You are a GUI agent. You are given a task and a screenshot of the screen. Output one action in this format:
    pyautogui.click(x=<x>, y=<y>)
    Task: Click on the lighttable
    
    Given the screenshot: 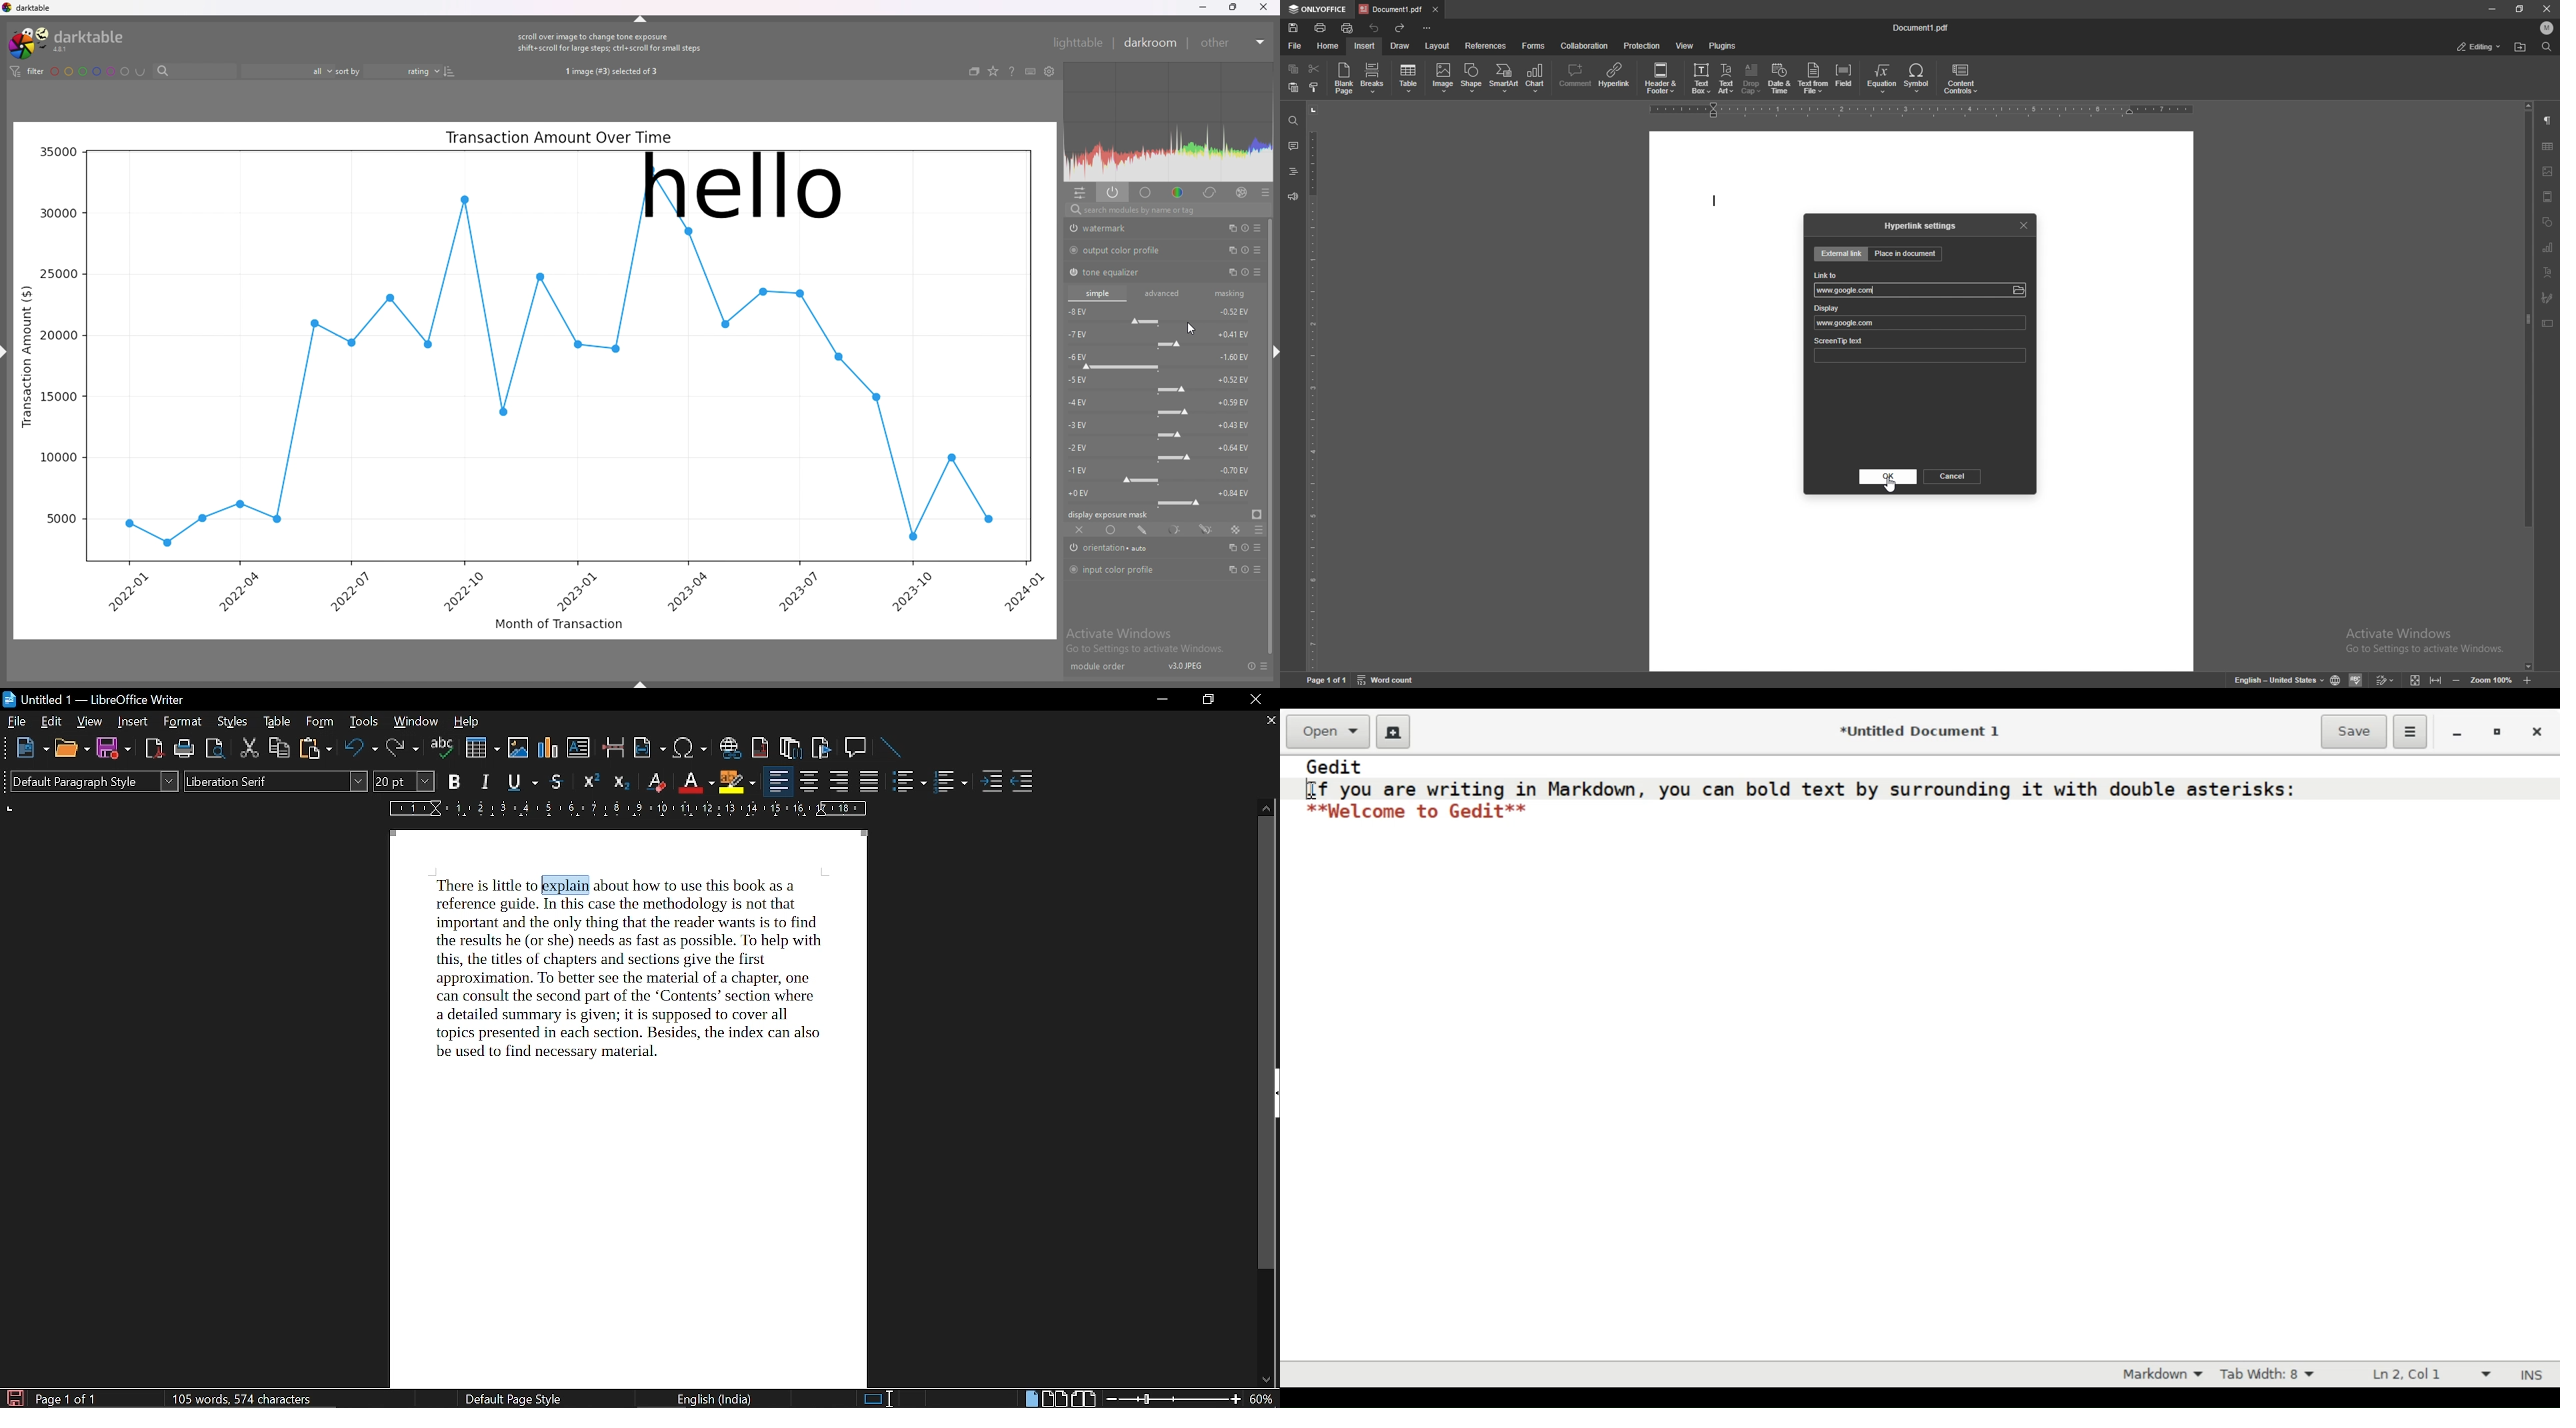 What is the action you would take?
    pyautogui.click(x=1078, y=43)
    